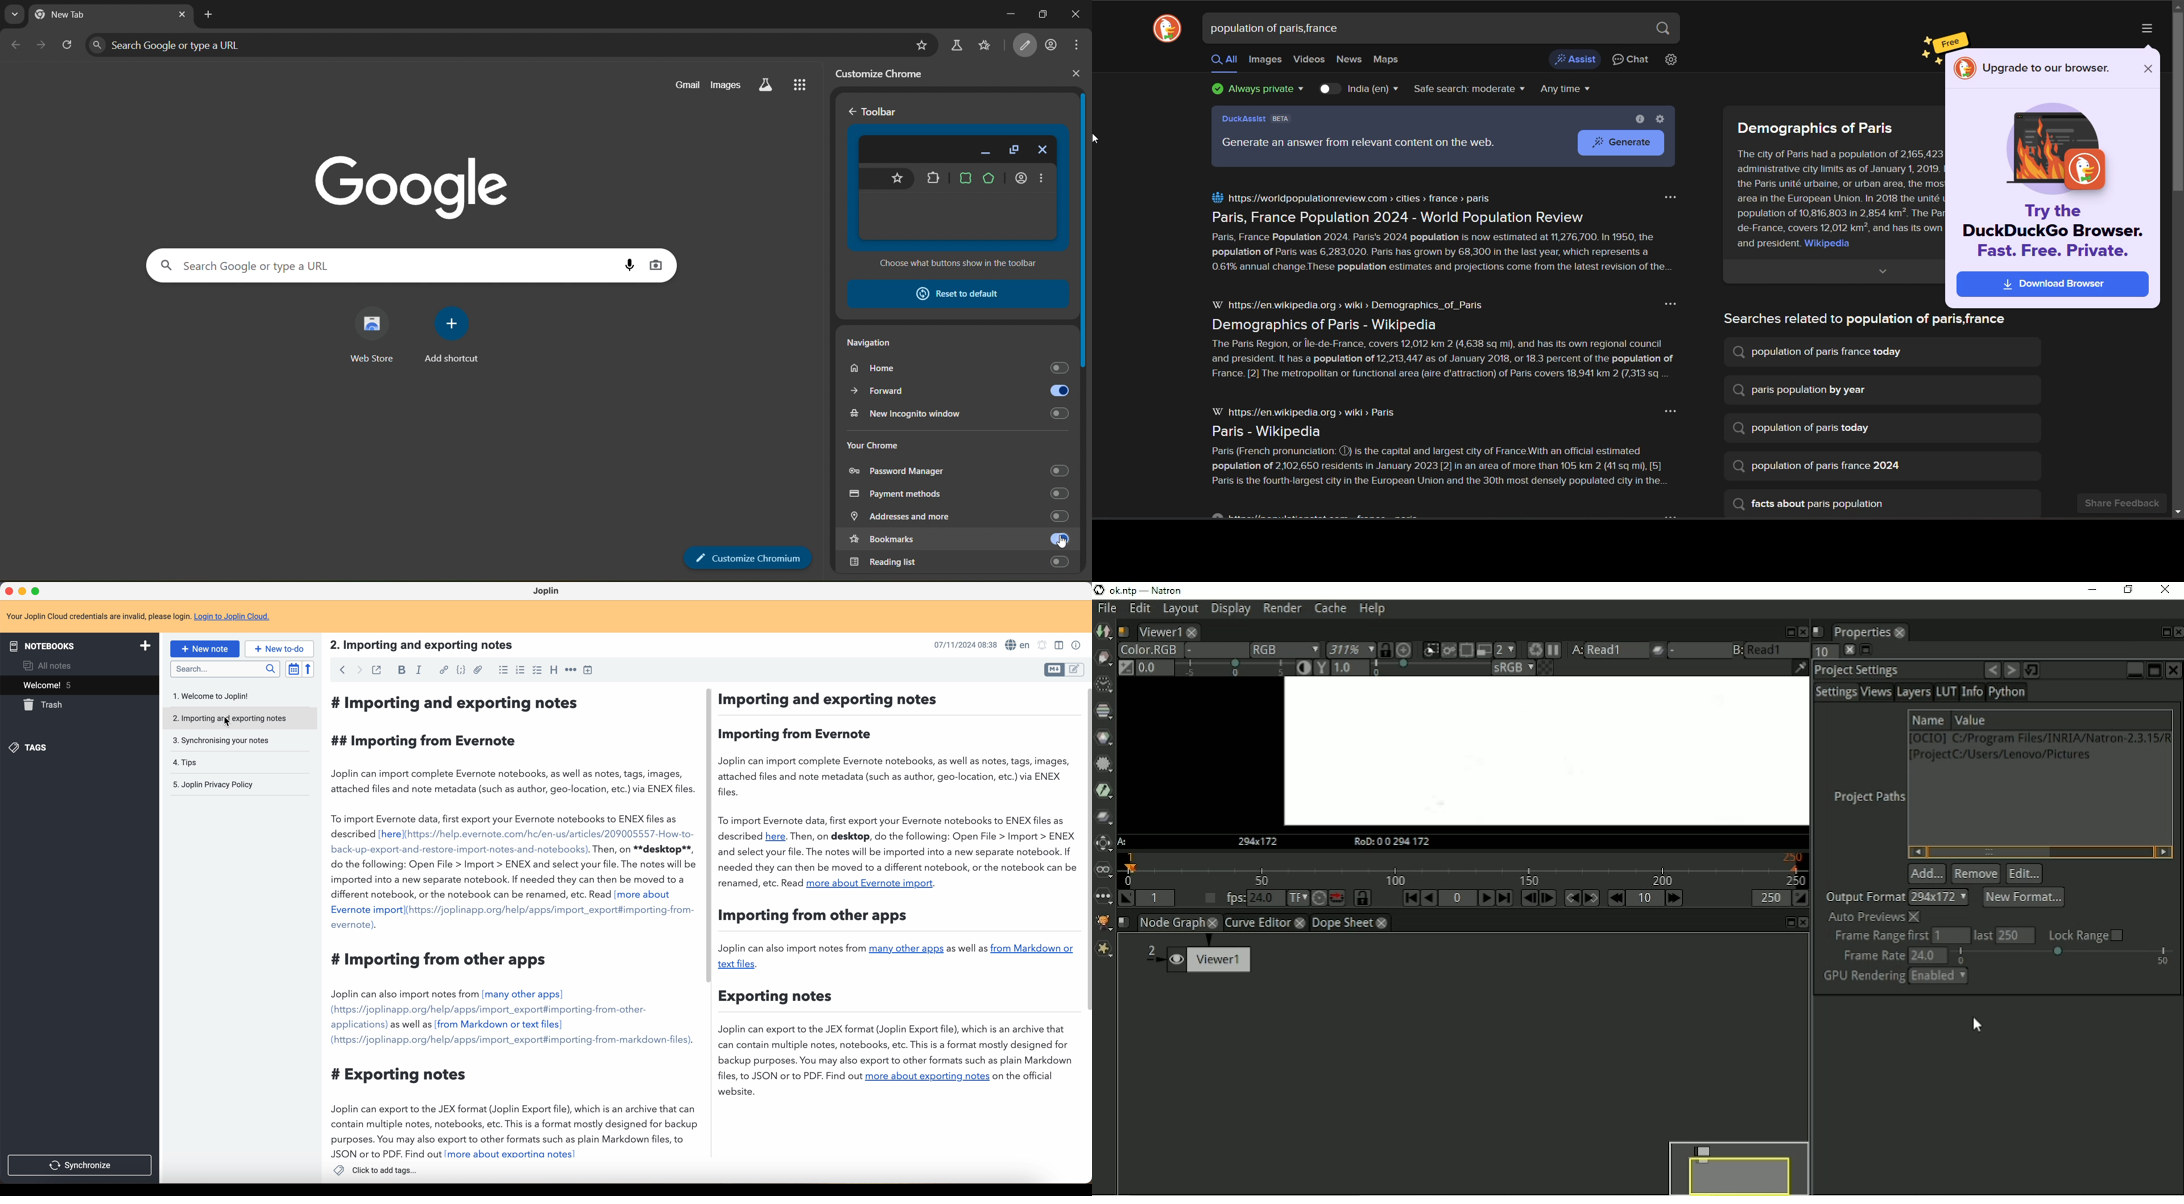 Image resolution: width=2184 pixels, height=1204 pixels. What do you see at coordinates (224, 720) in the screenshot?
I see `cursor` at bounding box center [224, 720].